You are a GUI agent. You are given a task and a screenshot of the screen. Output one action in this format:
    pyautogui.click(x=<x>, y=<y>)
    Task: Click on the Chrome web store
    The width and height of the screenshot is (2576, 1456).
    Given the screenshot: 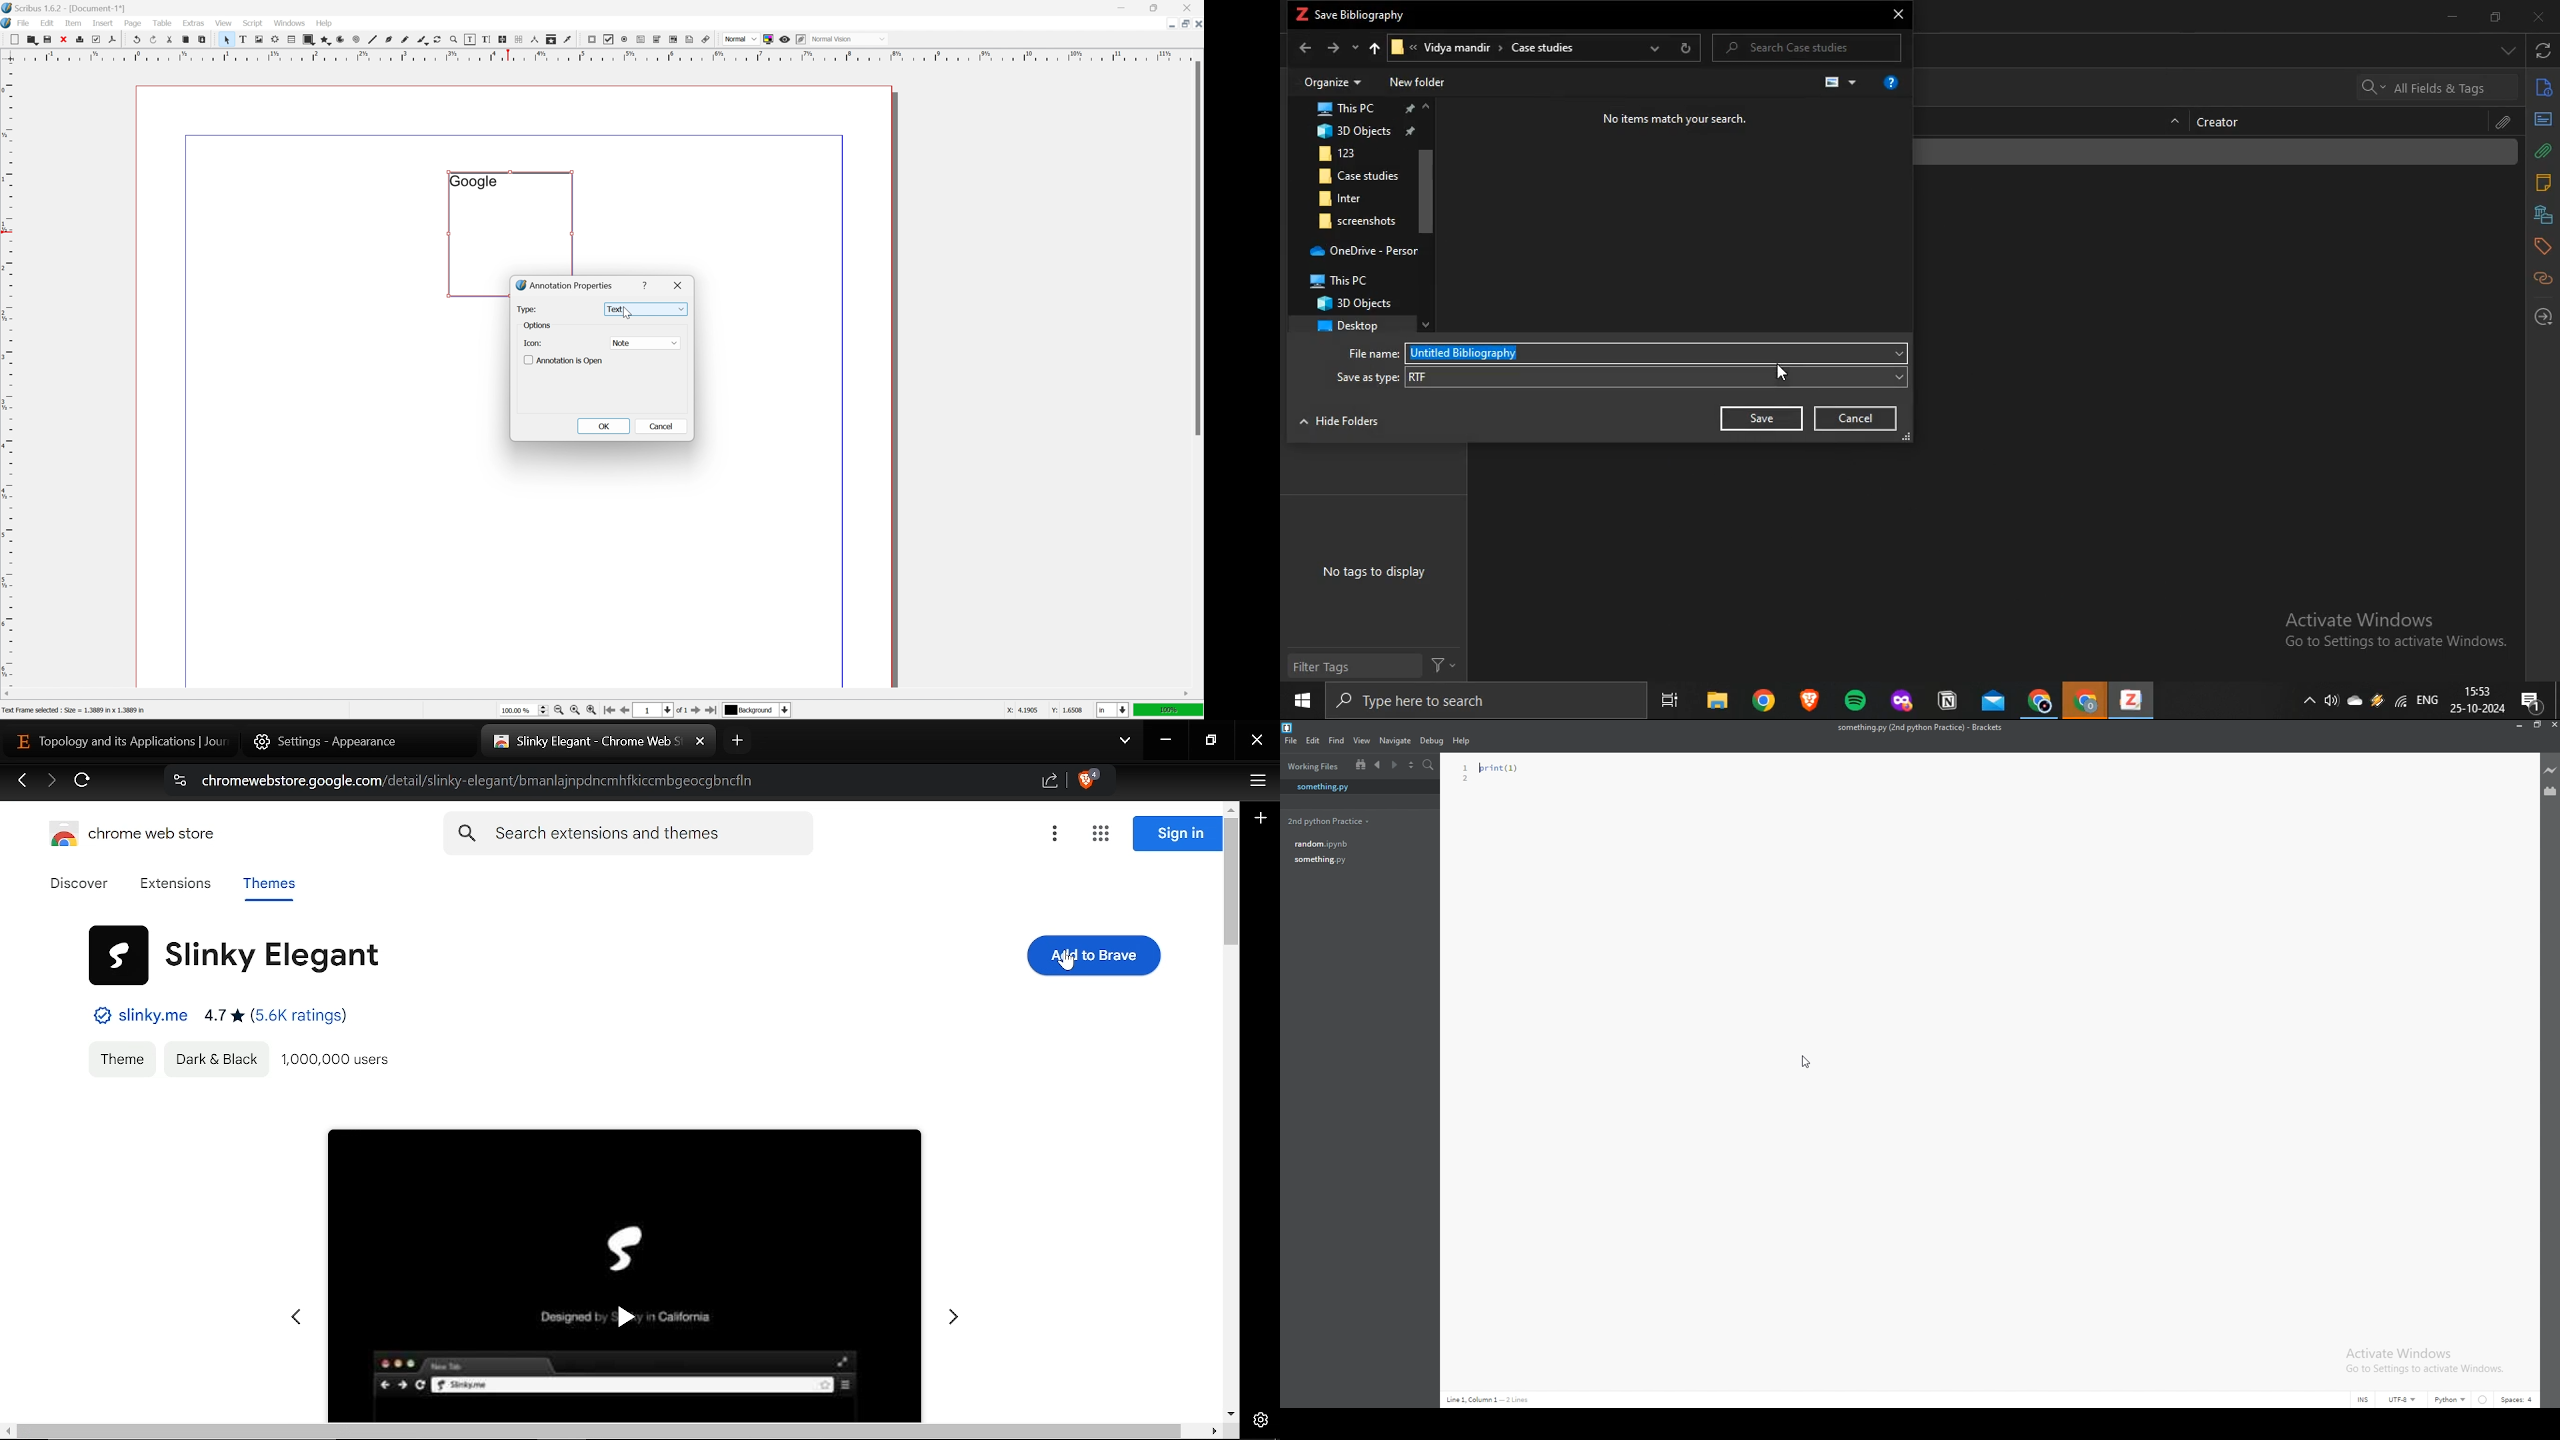 What is the action you would take?
    pyautogui.click(x=138, y=837)
    